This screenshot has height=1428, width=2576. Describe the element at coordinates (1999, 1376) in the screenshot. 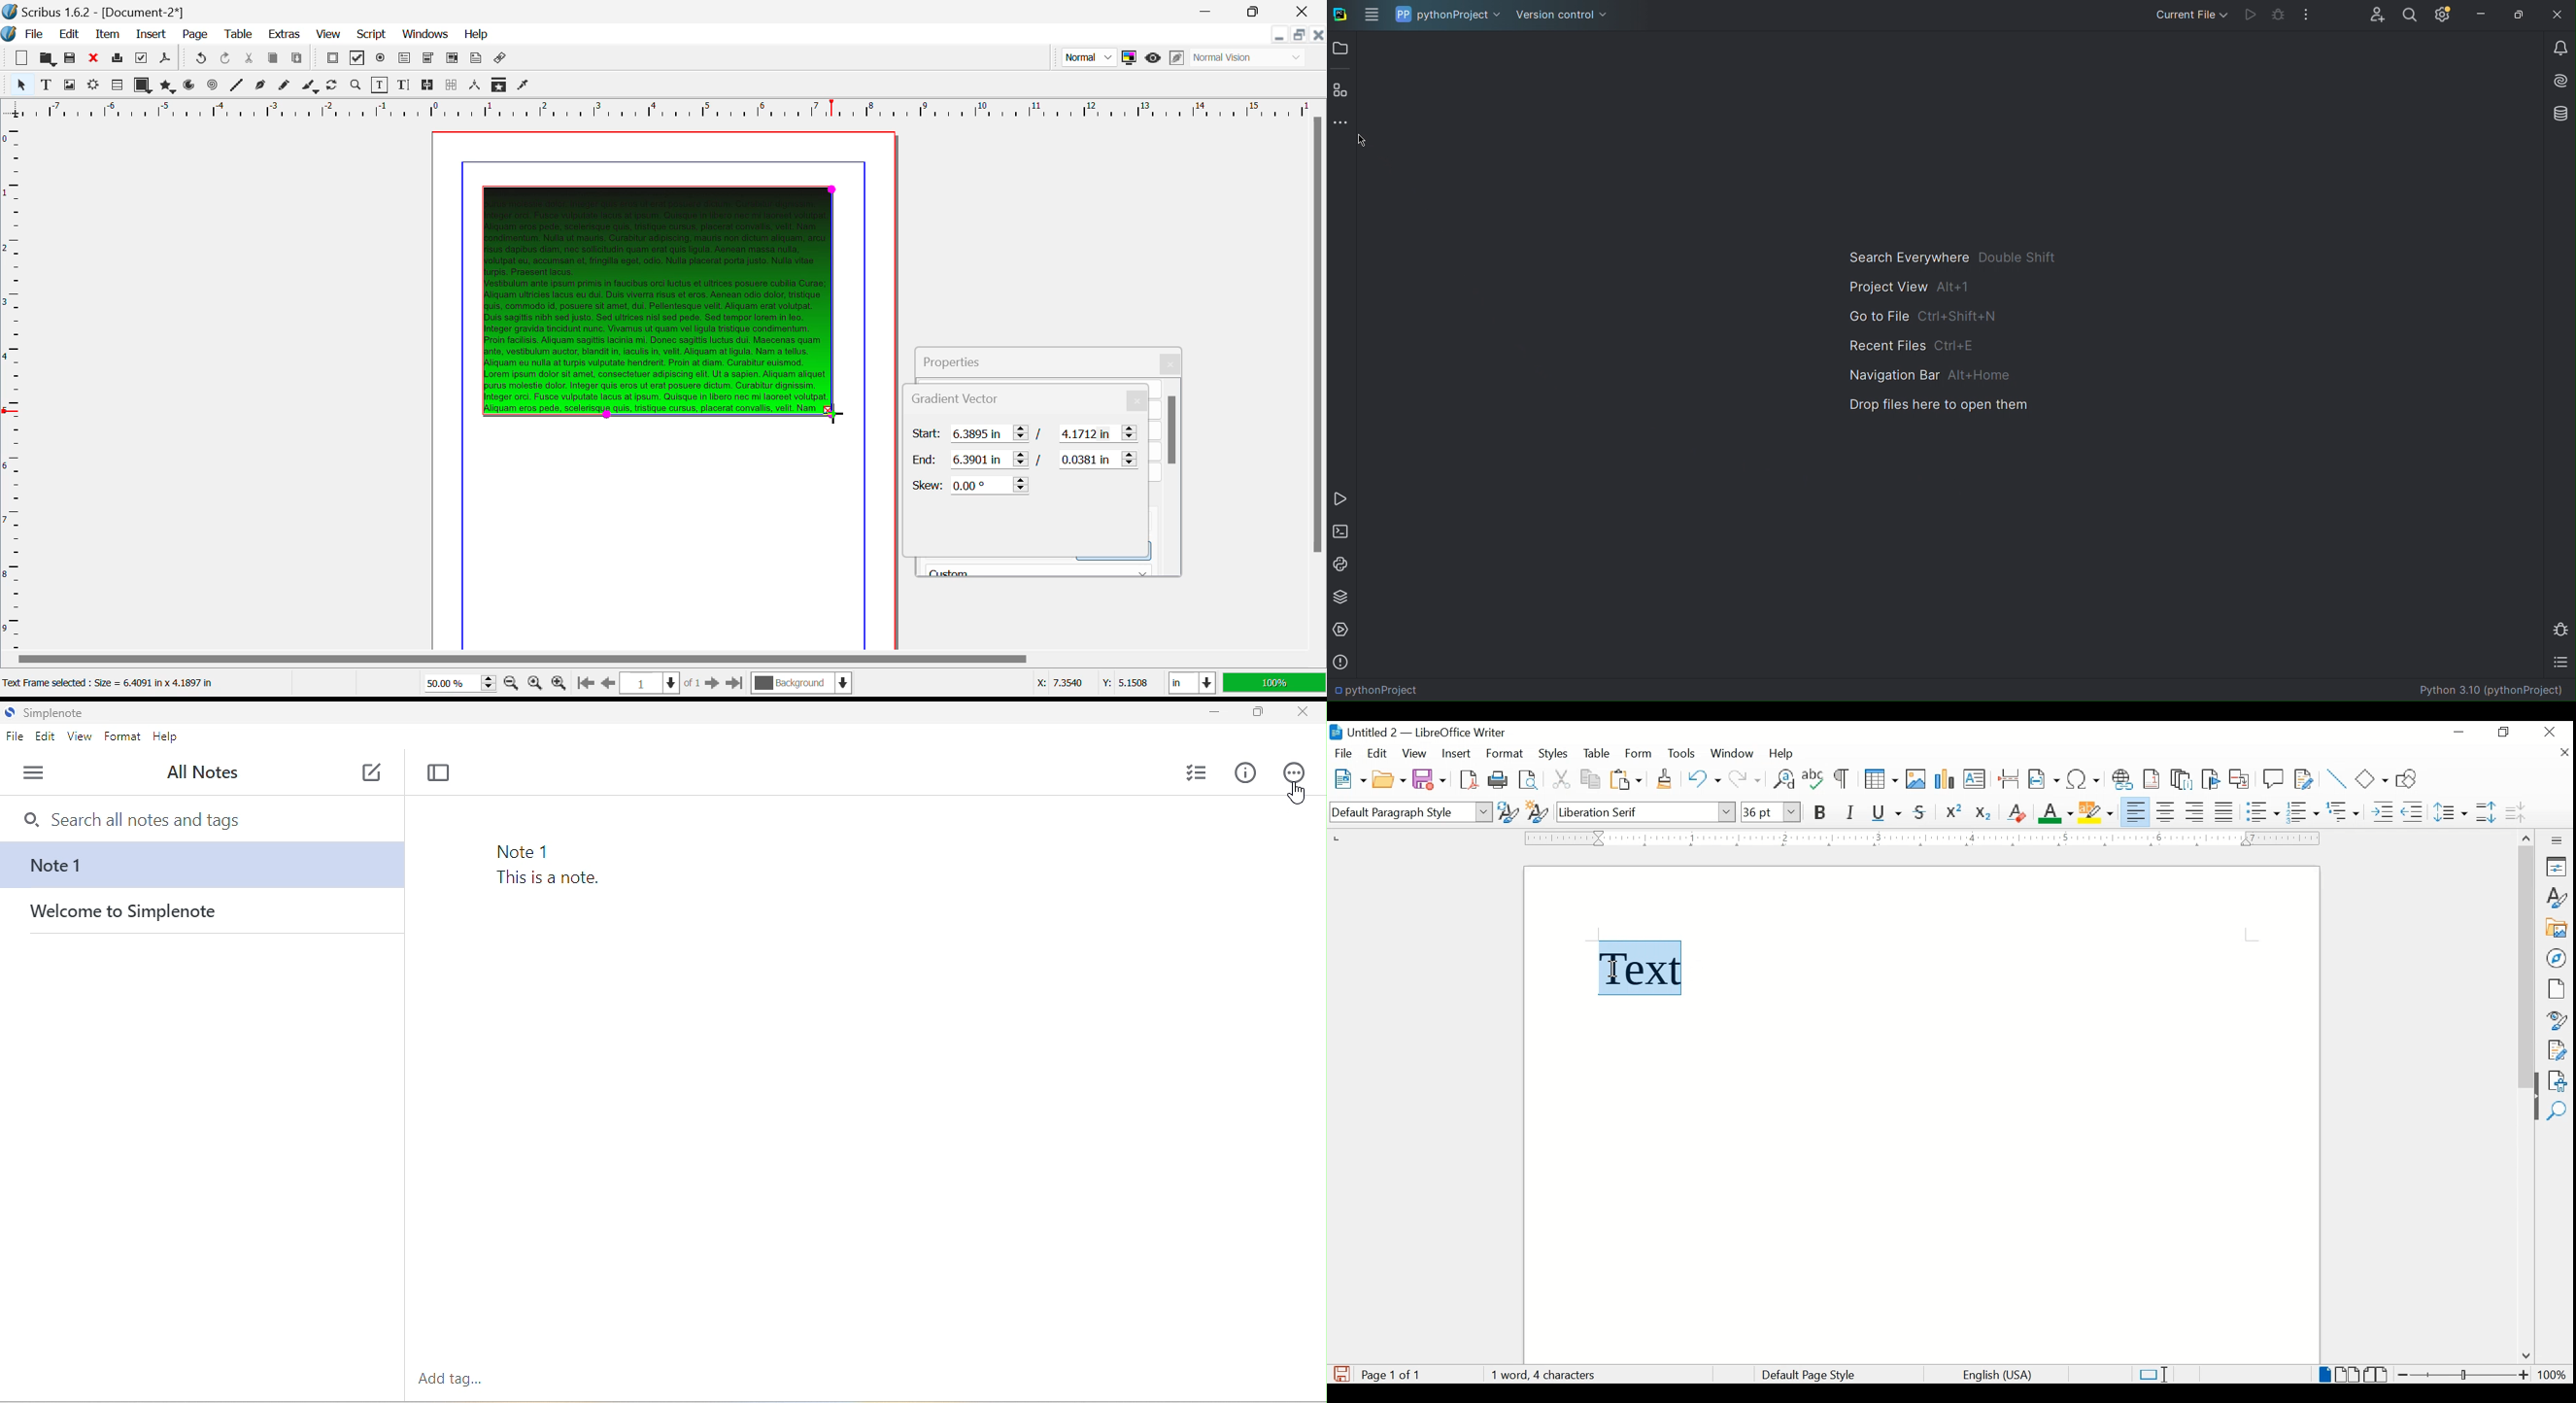

I see `language` at that location.